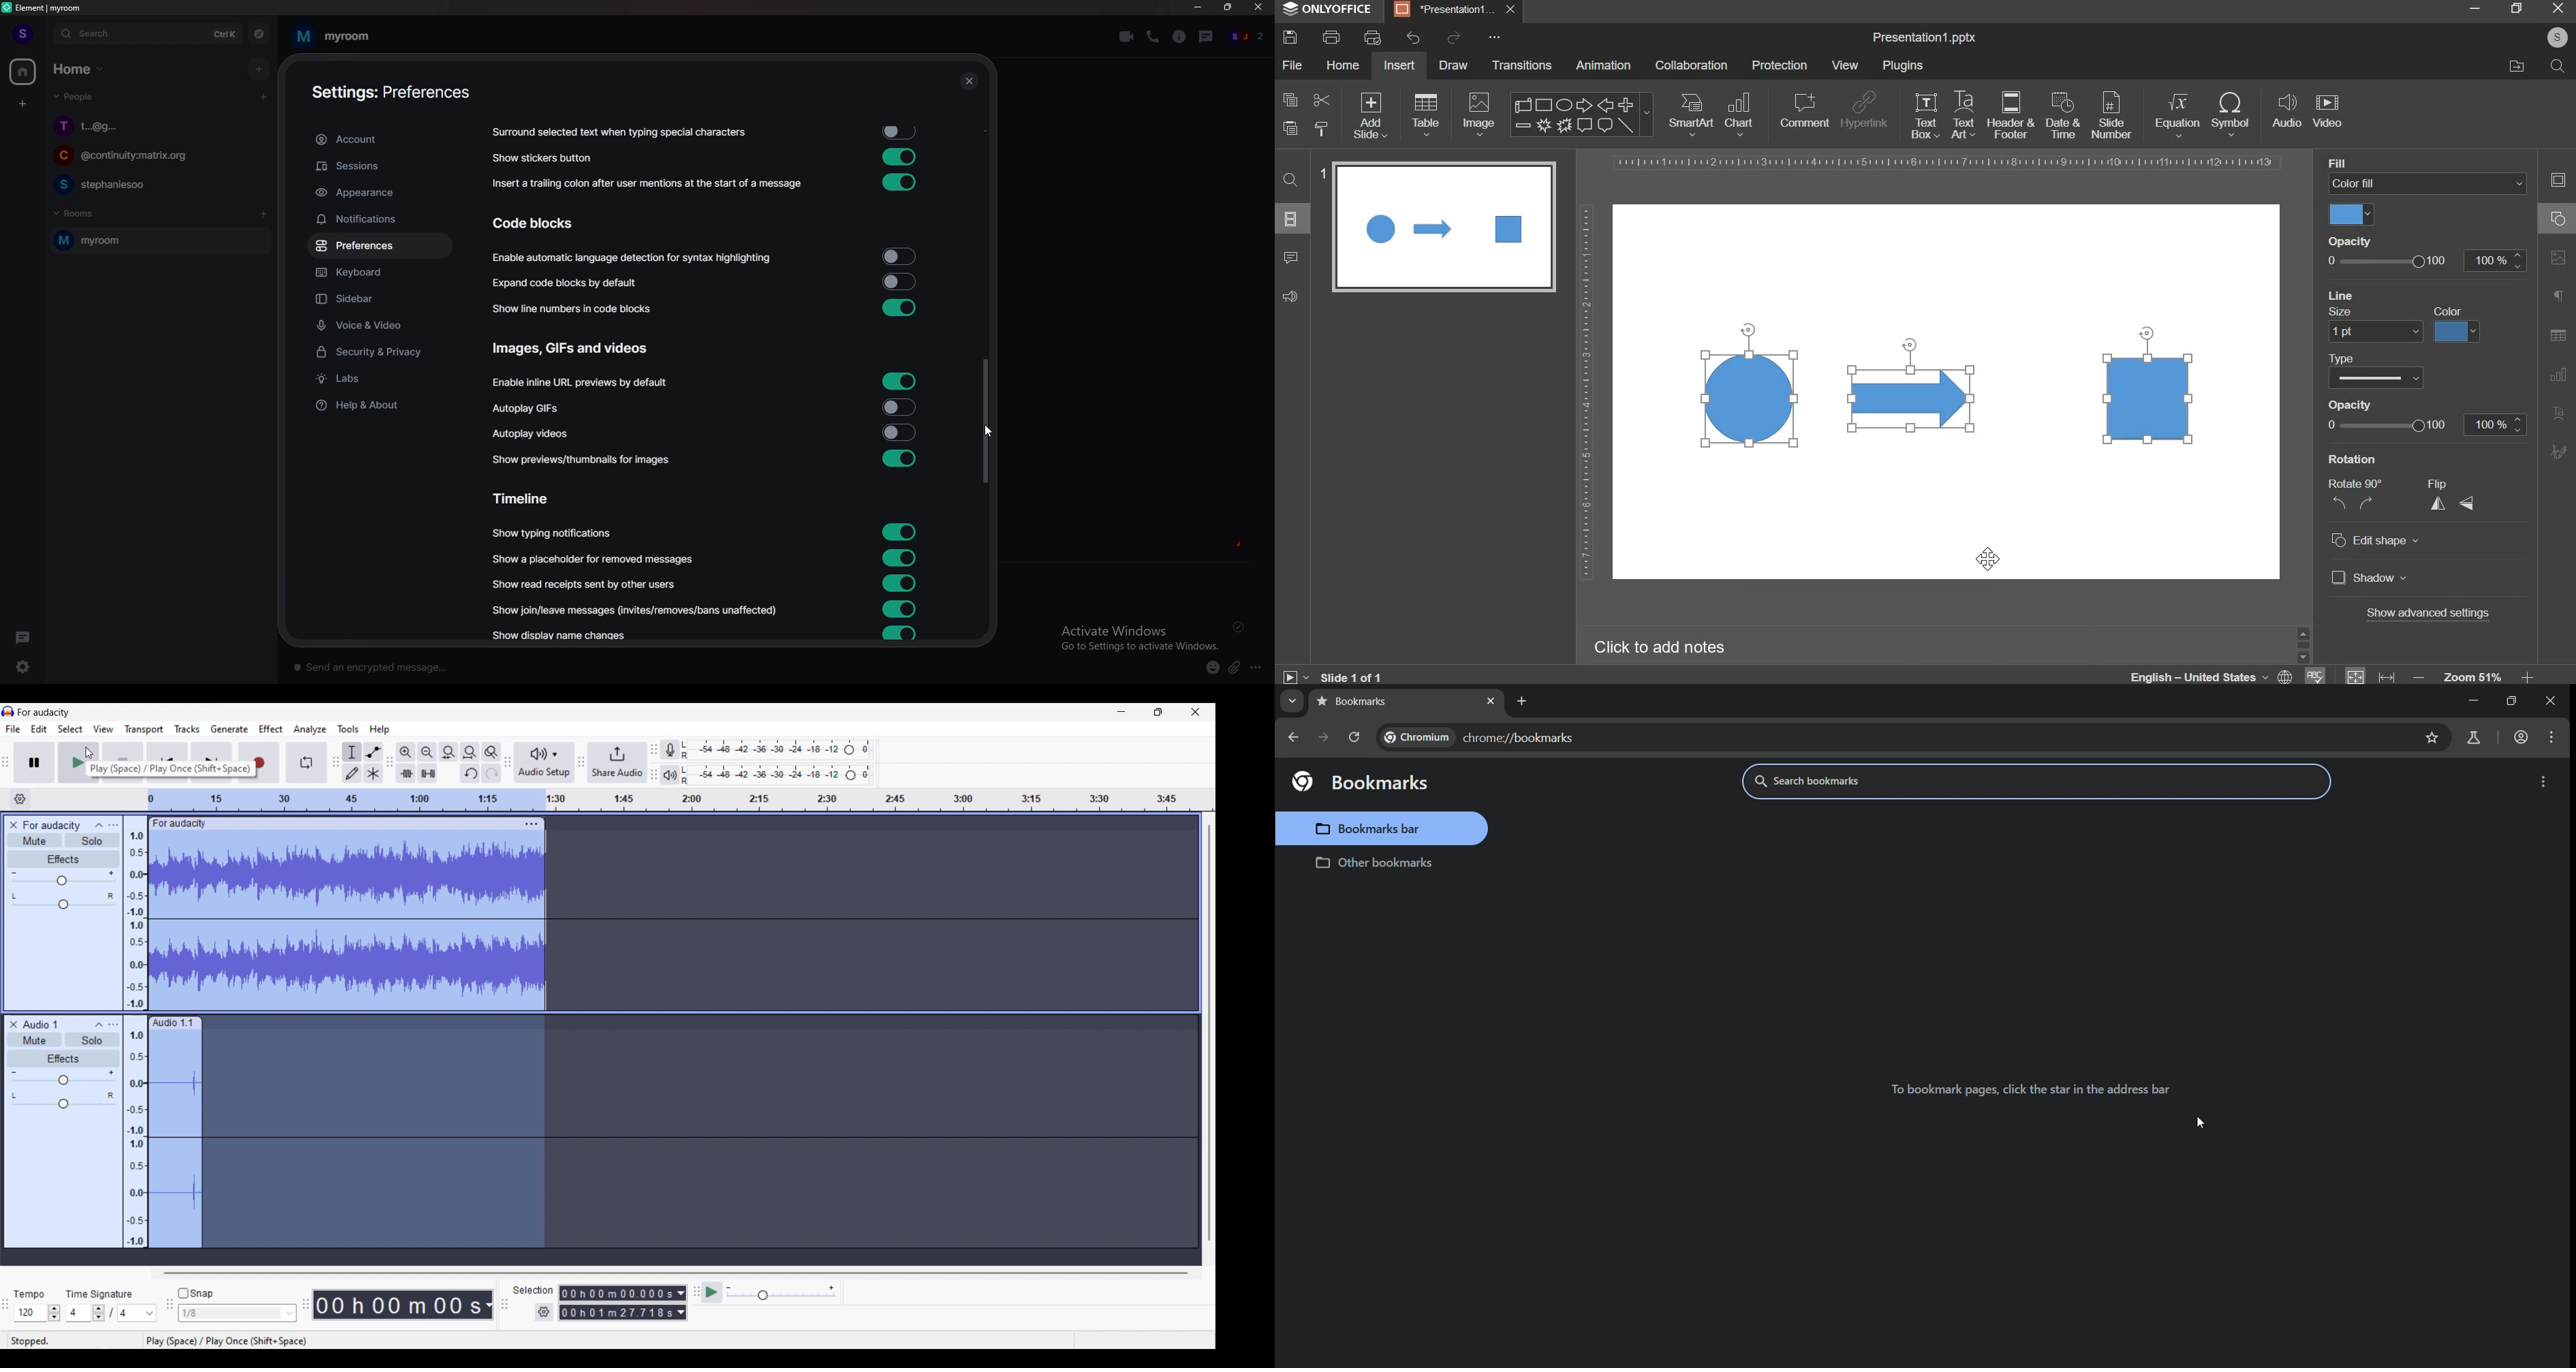  I want to click on open new tab, so click(1520, 700).